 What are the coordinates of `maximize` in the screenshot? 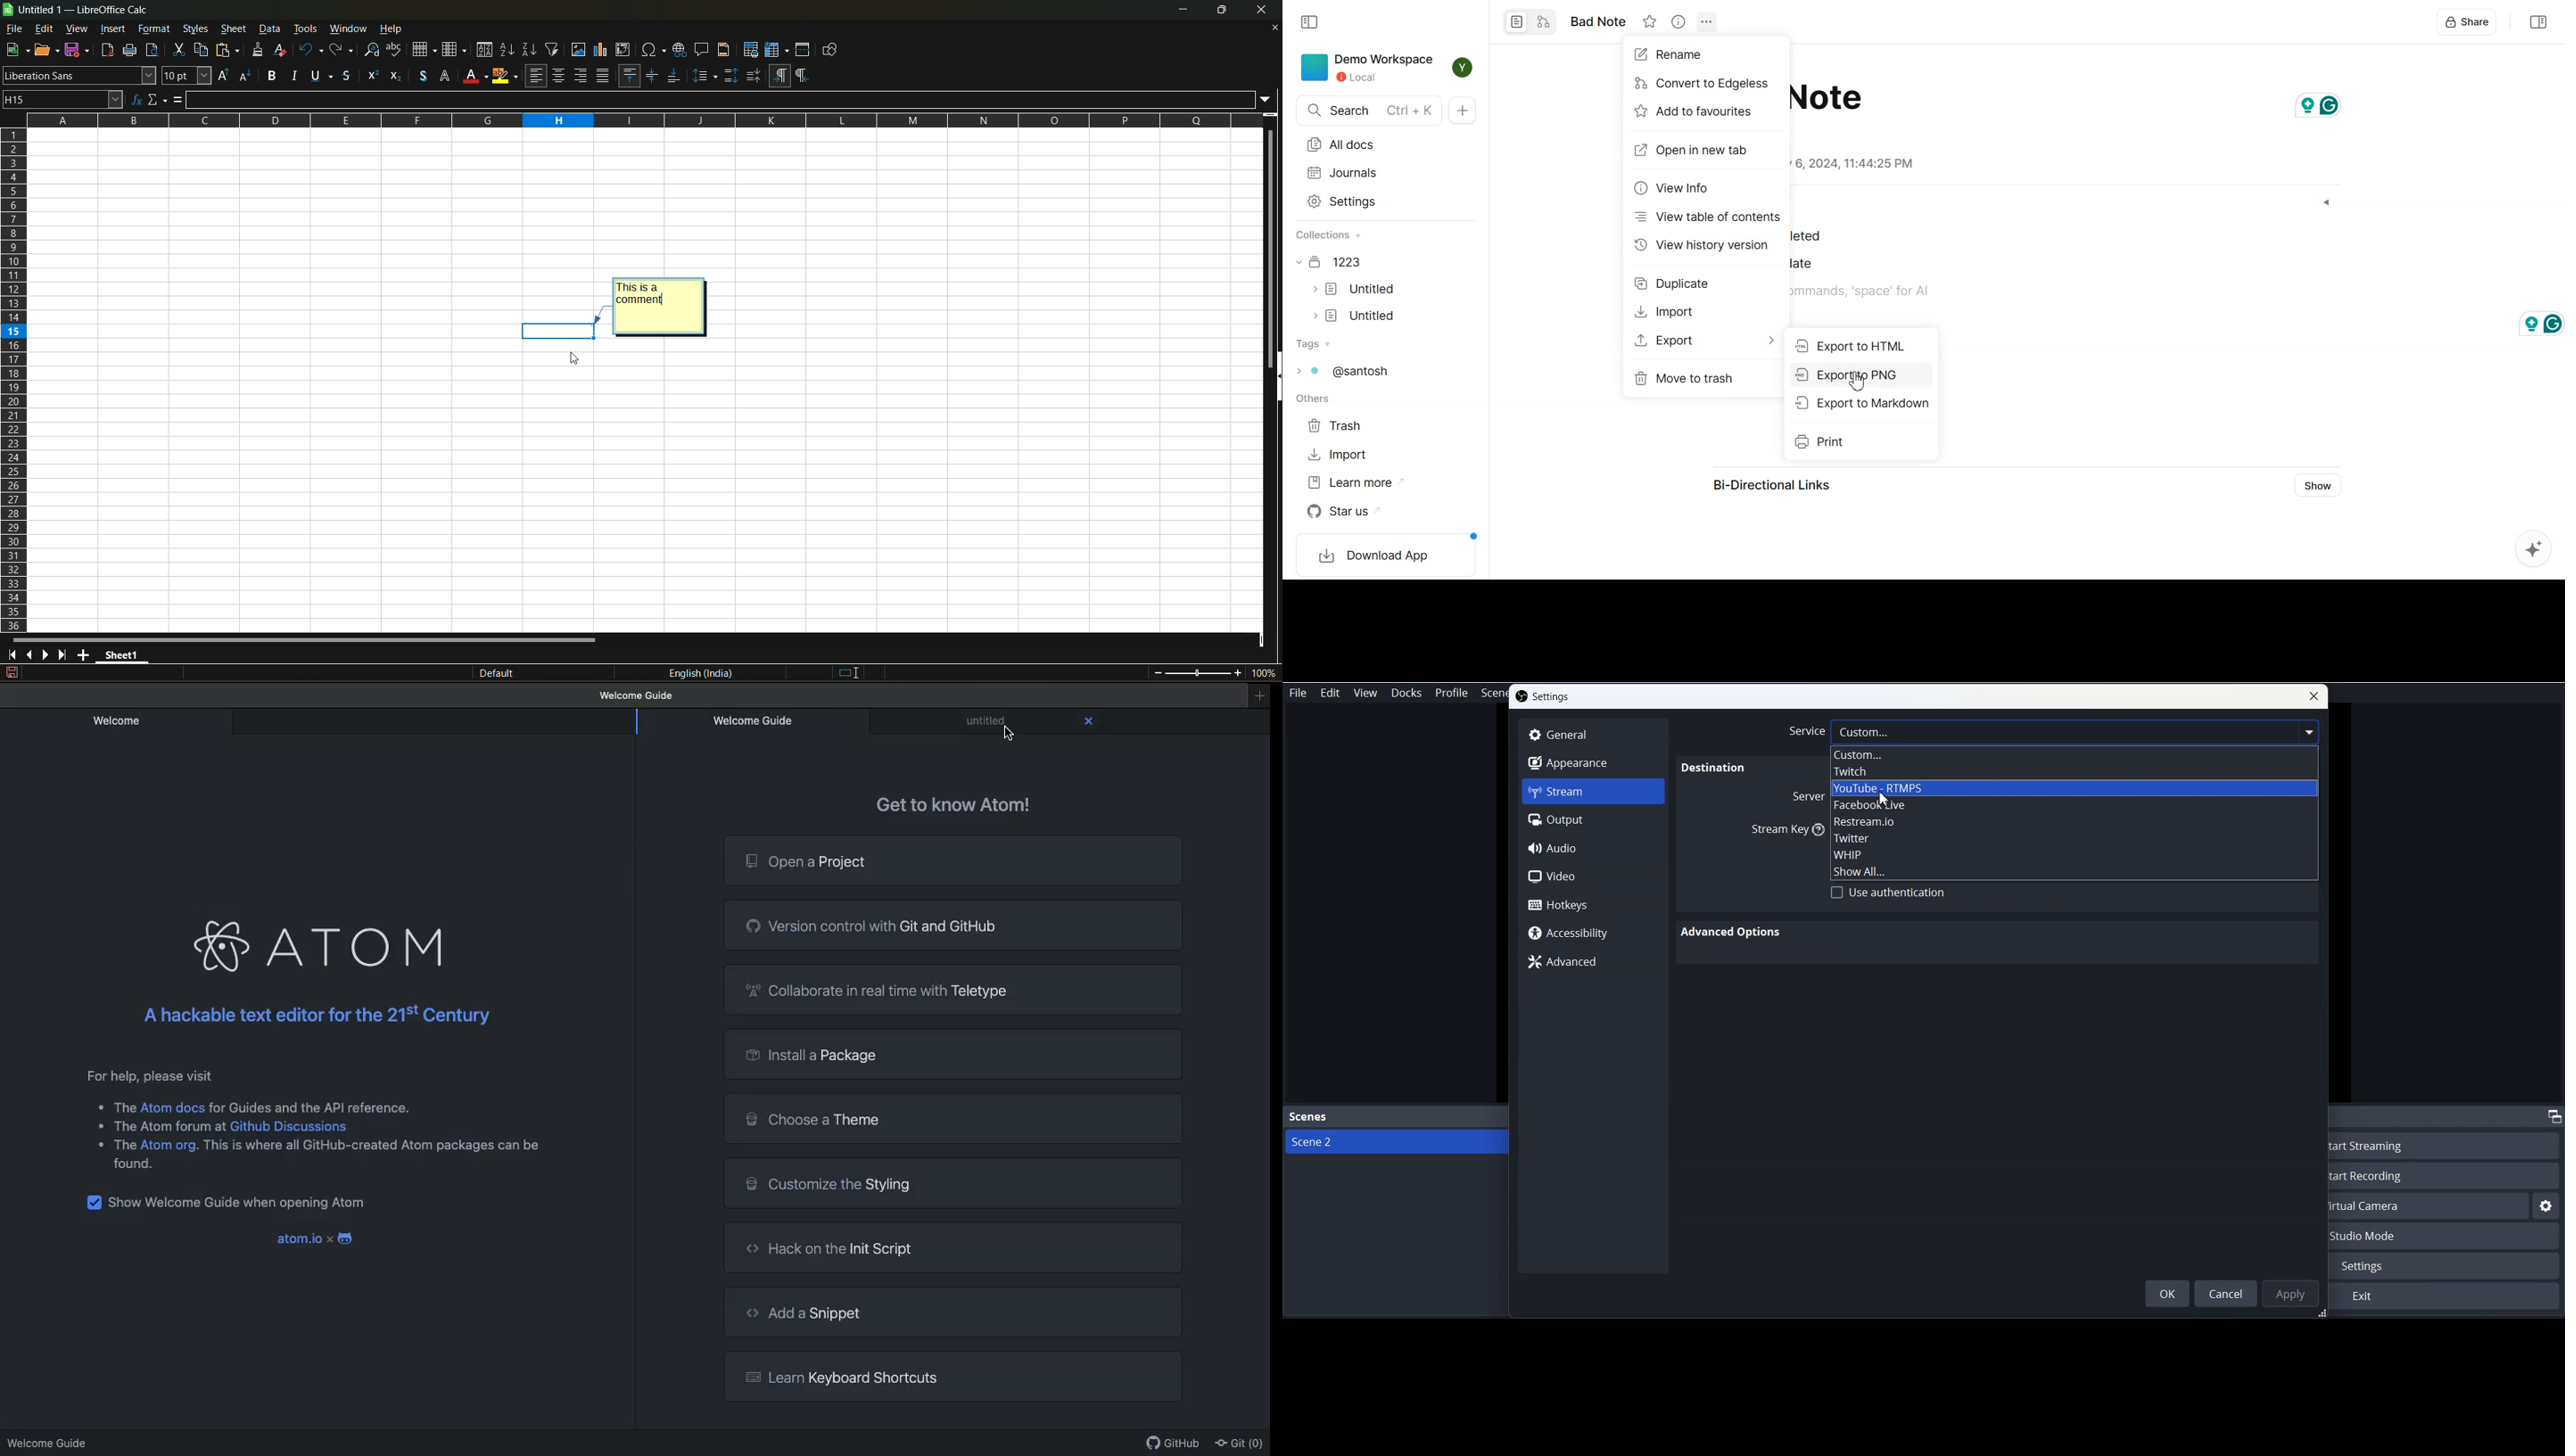 It's located at (1220, 10).